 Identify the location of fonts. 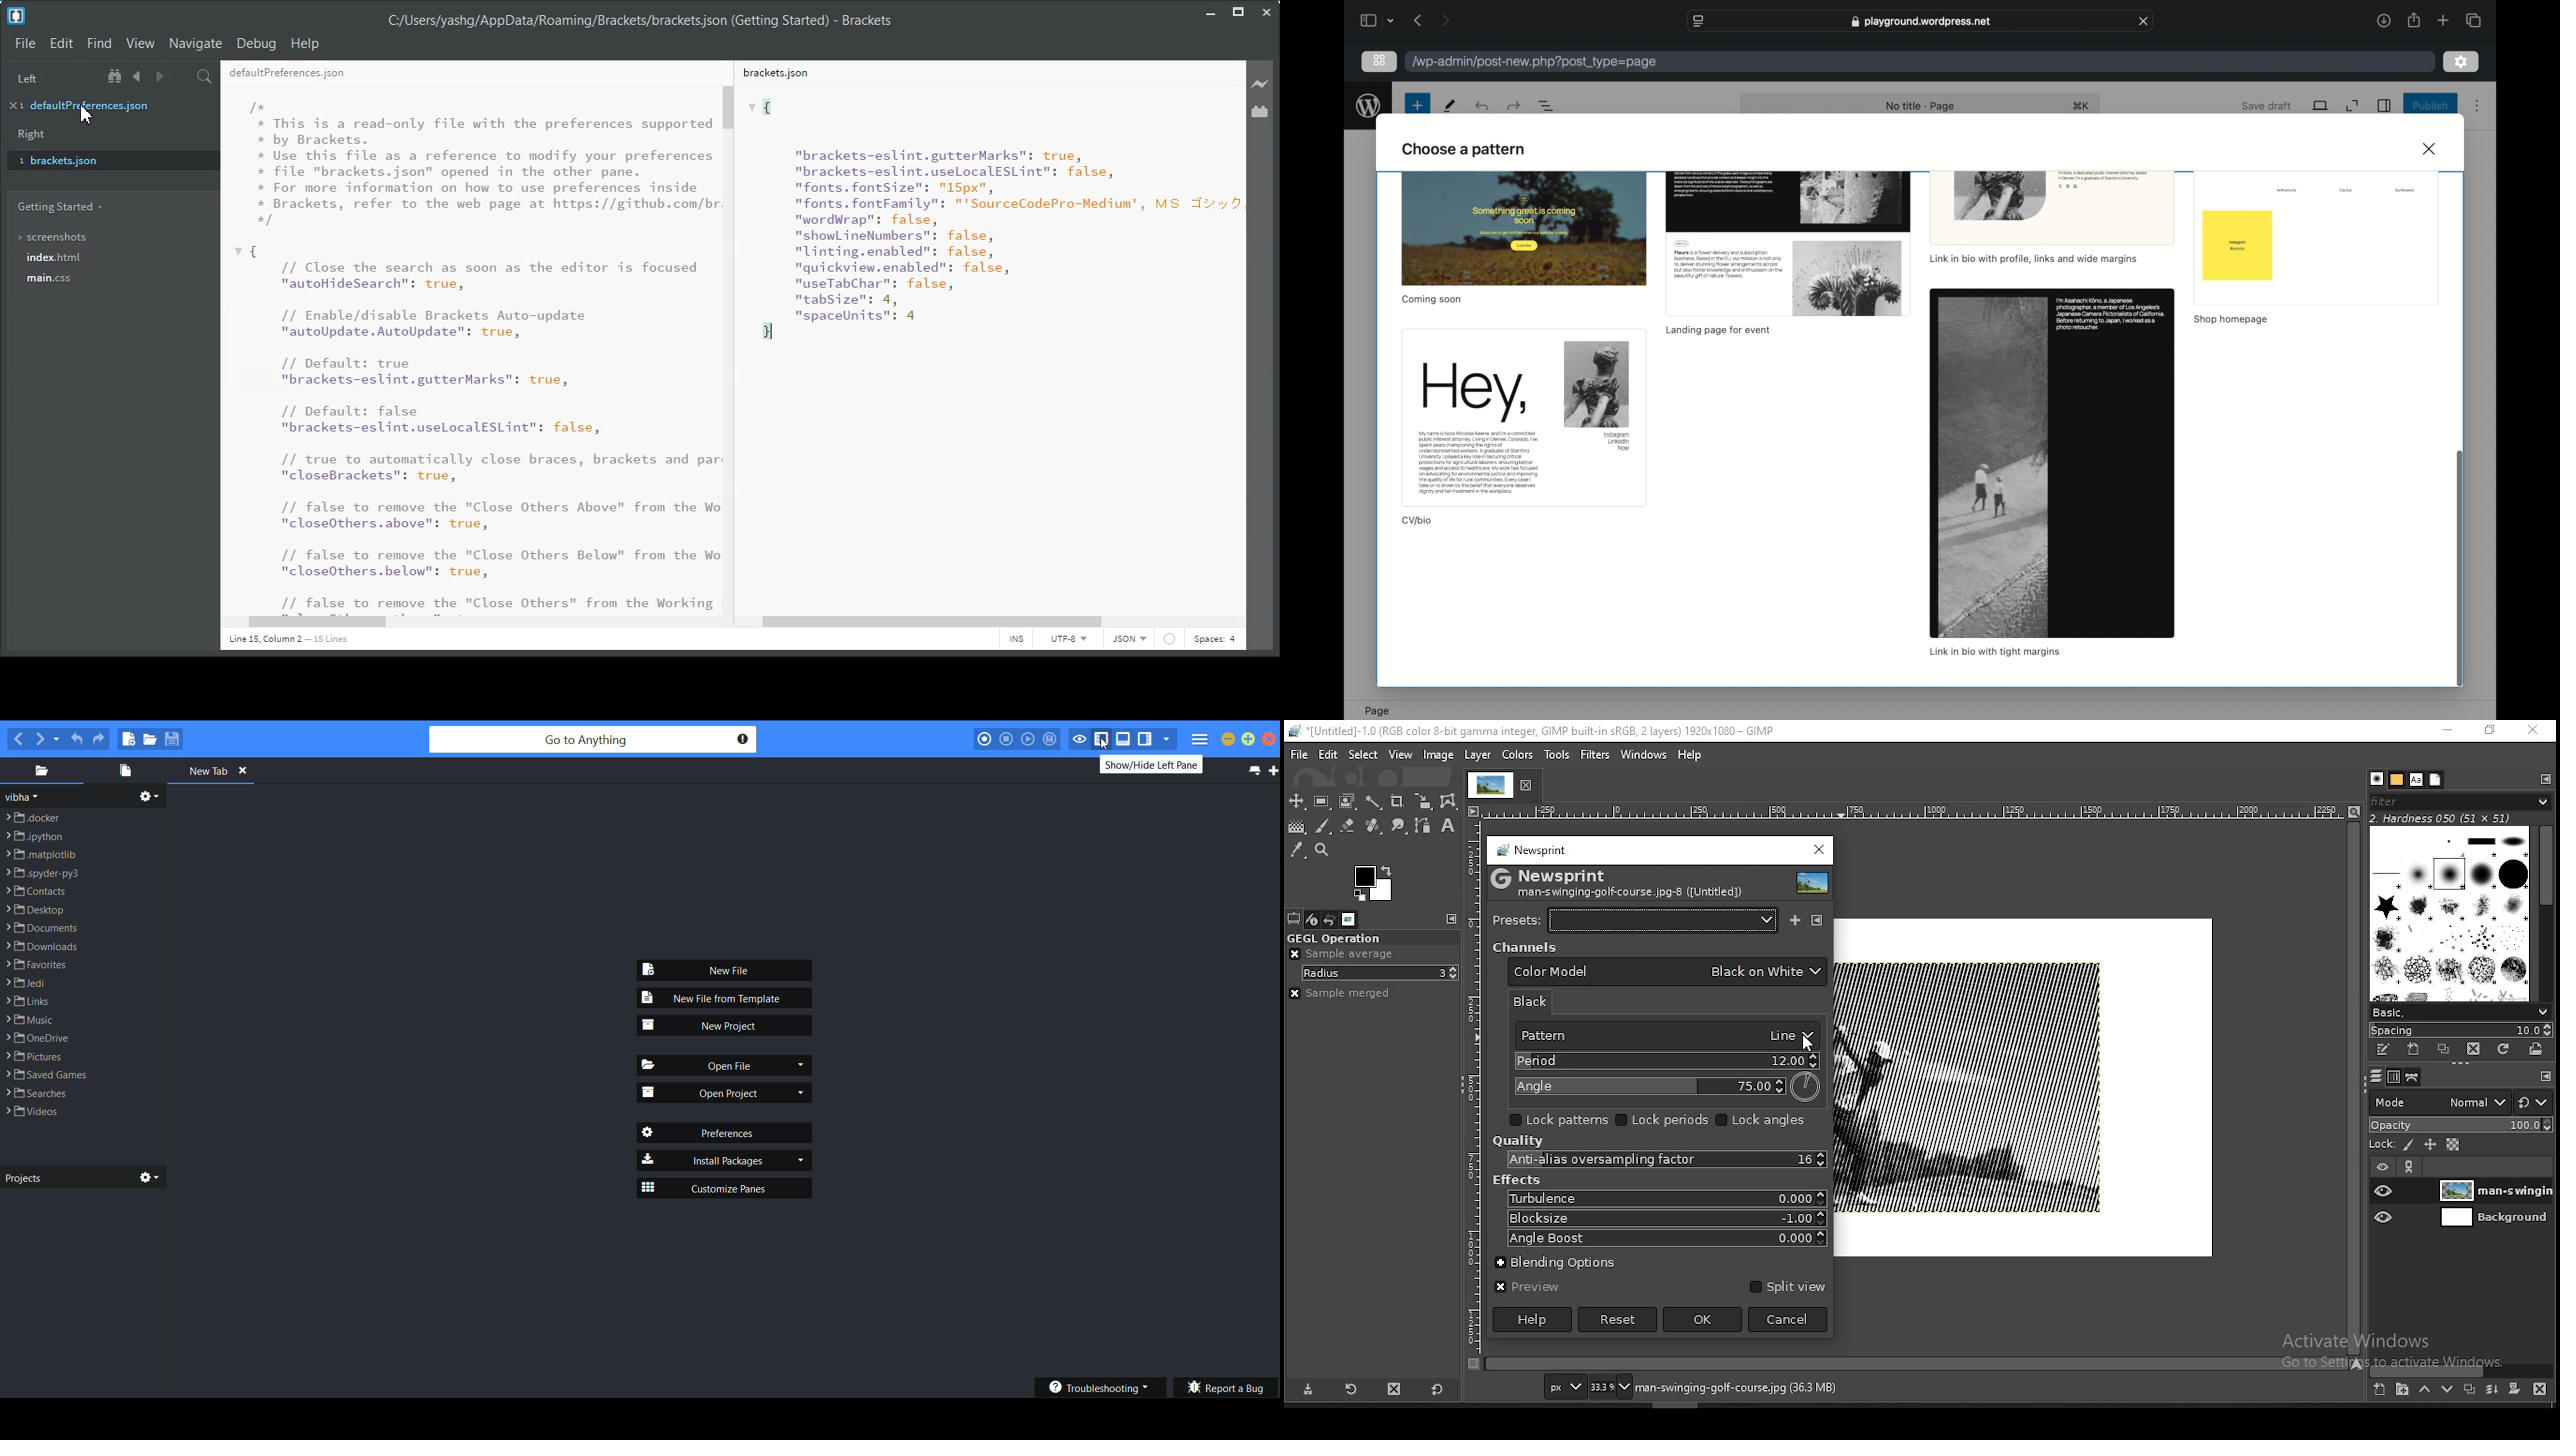
(2417, 780).